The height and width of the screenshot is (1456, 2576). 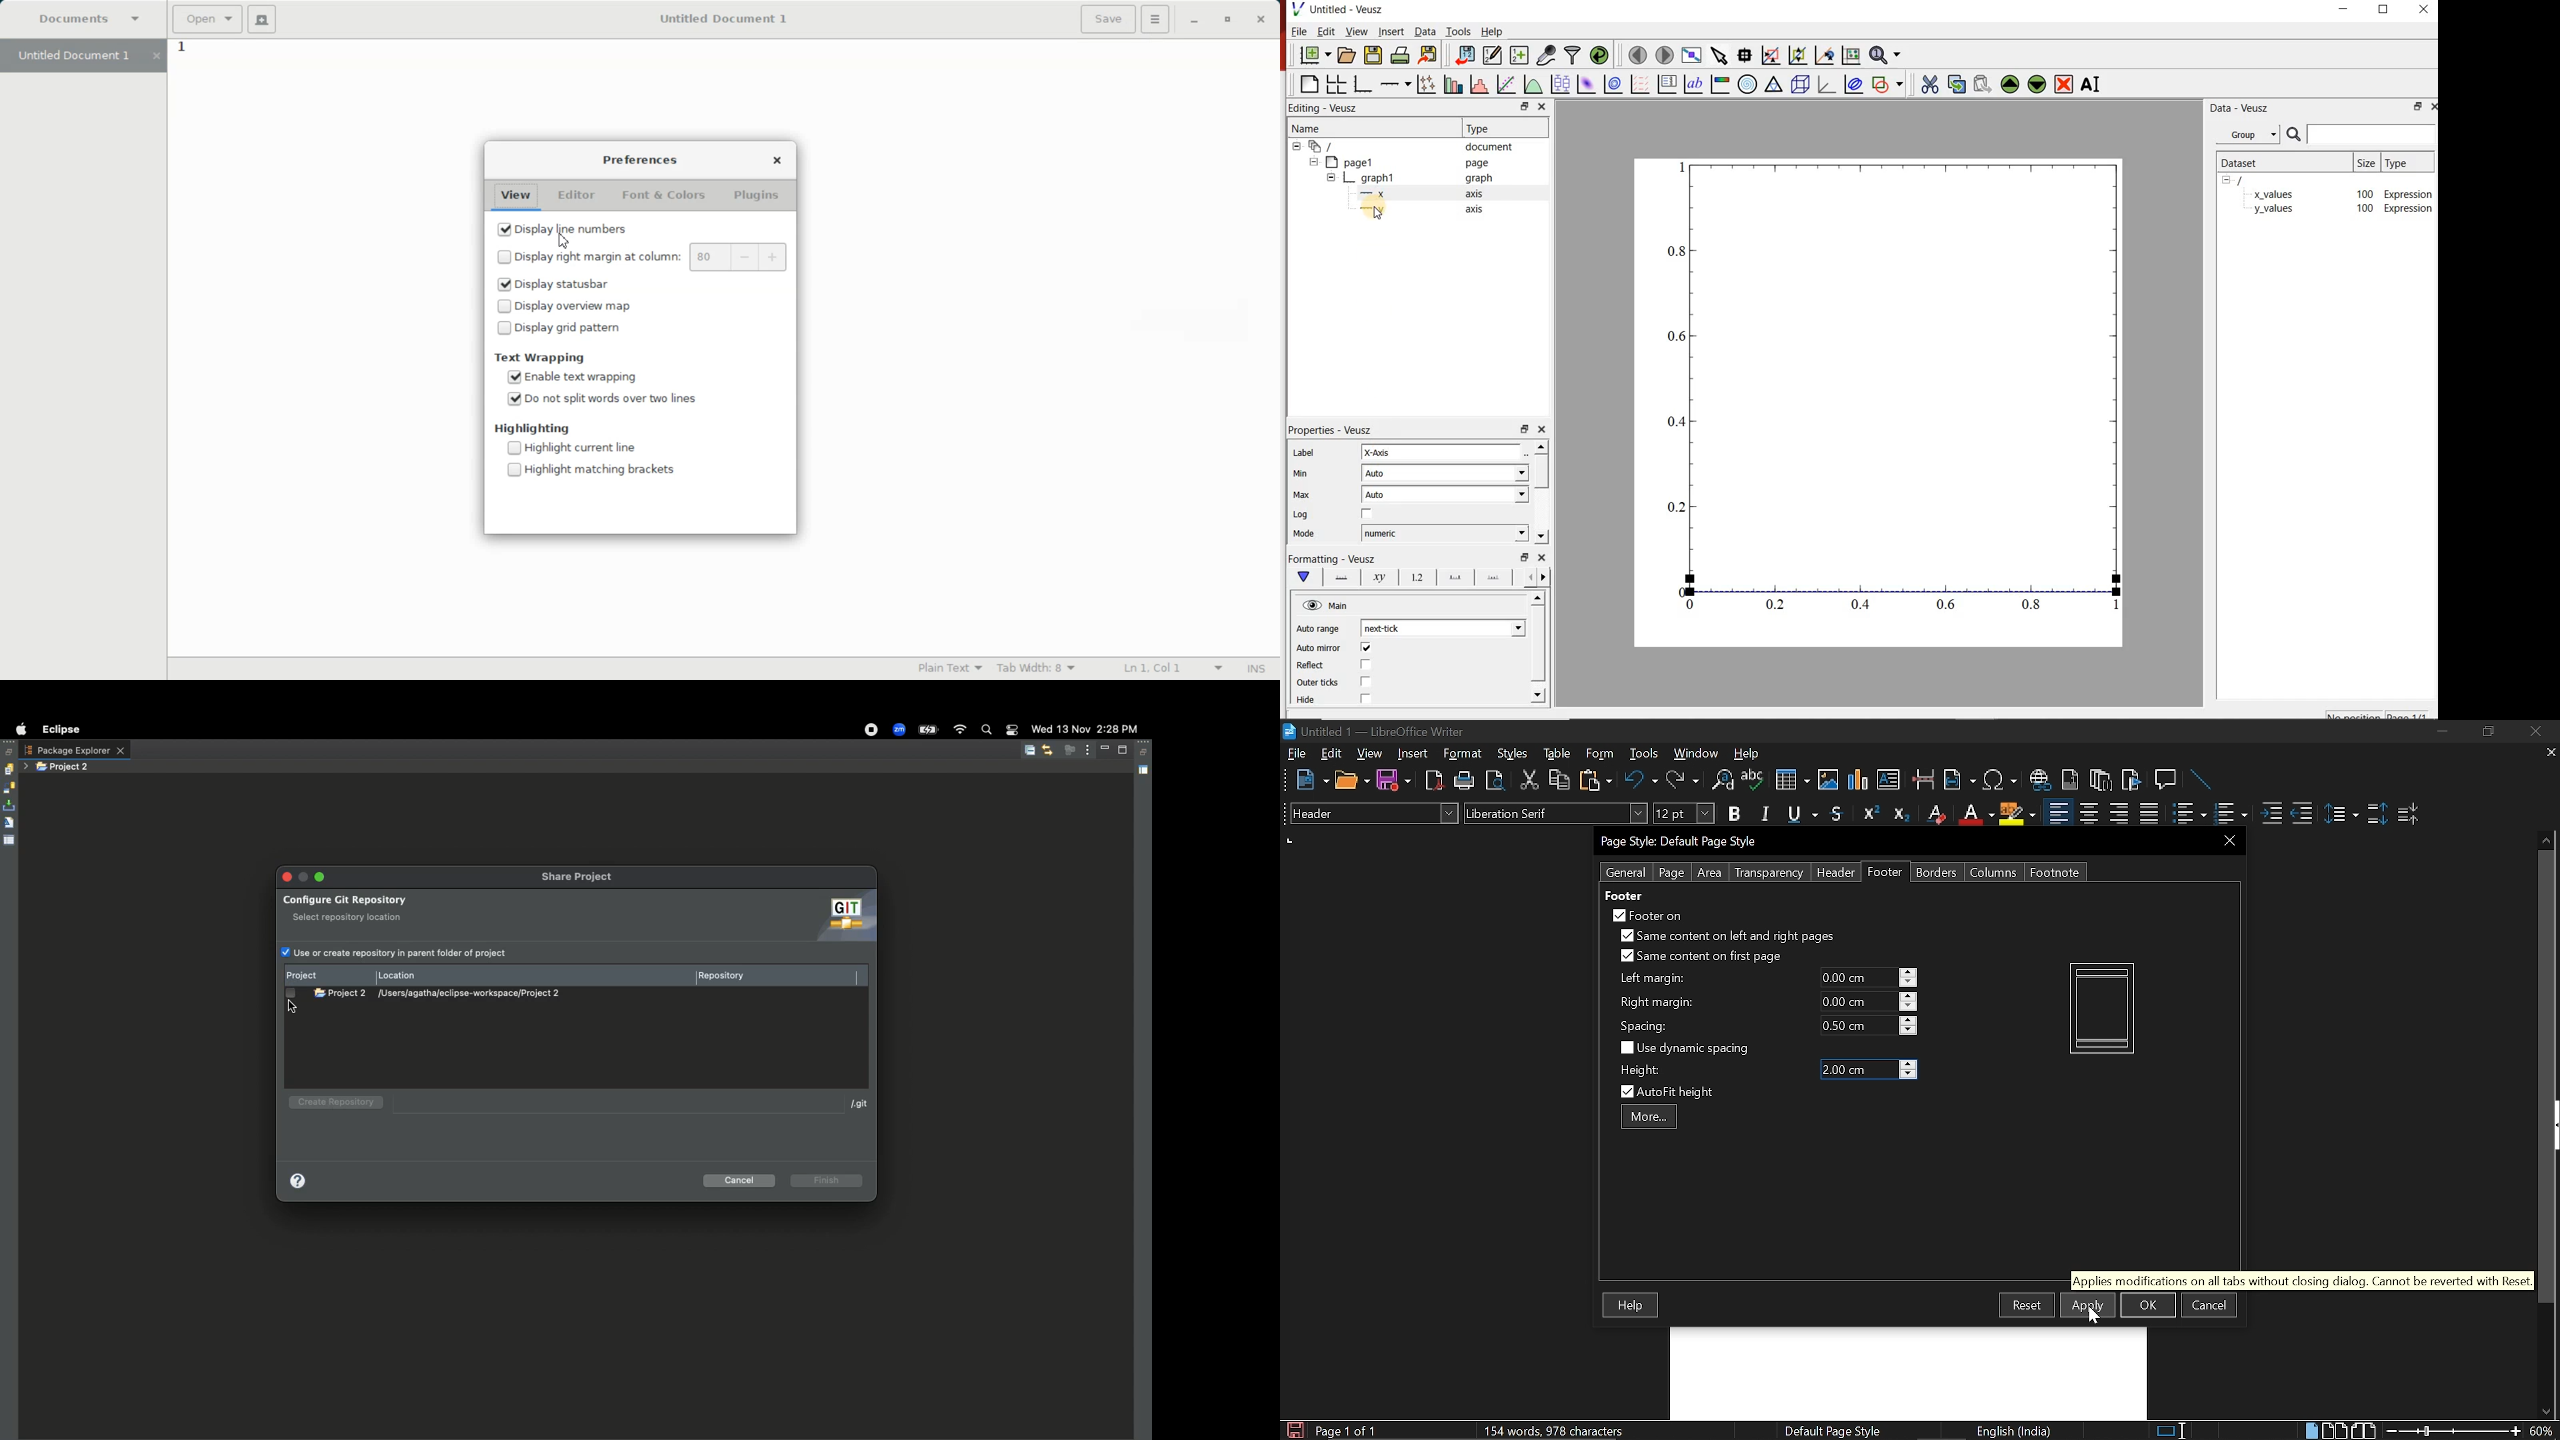 What do you see at coordinates (1909, 983) in the screenshot?
I see `decrease left margin` at bounding box center [1909, 983].